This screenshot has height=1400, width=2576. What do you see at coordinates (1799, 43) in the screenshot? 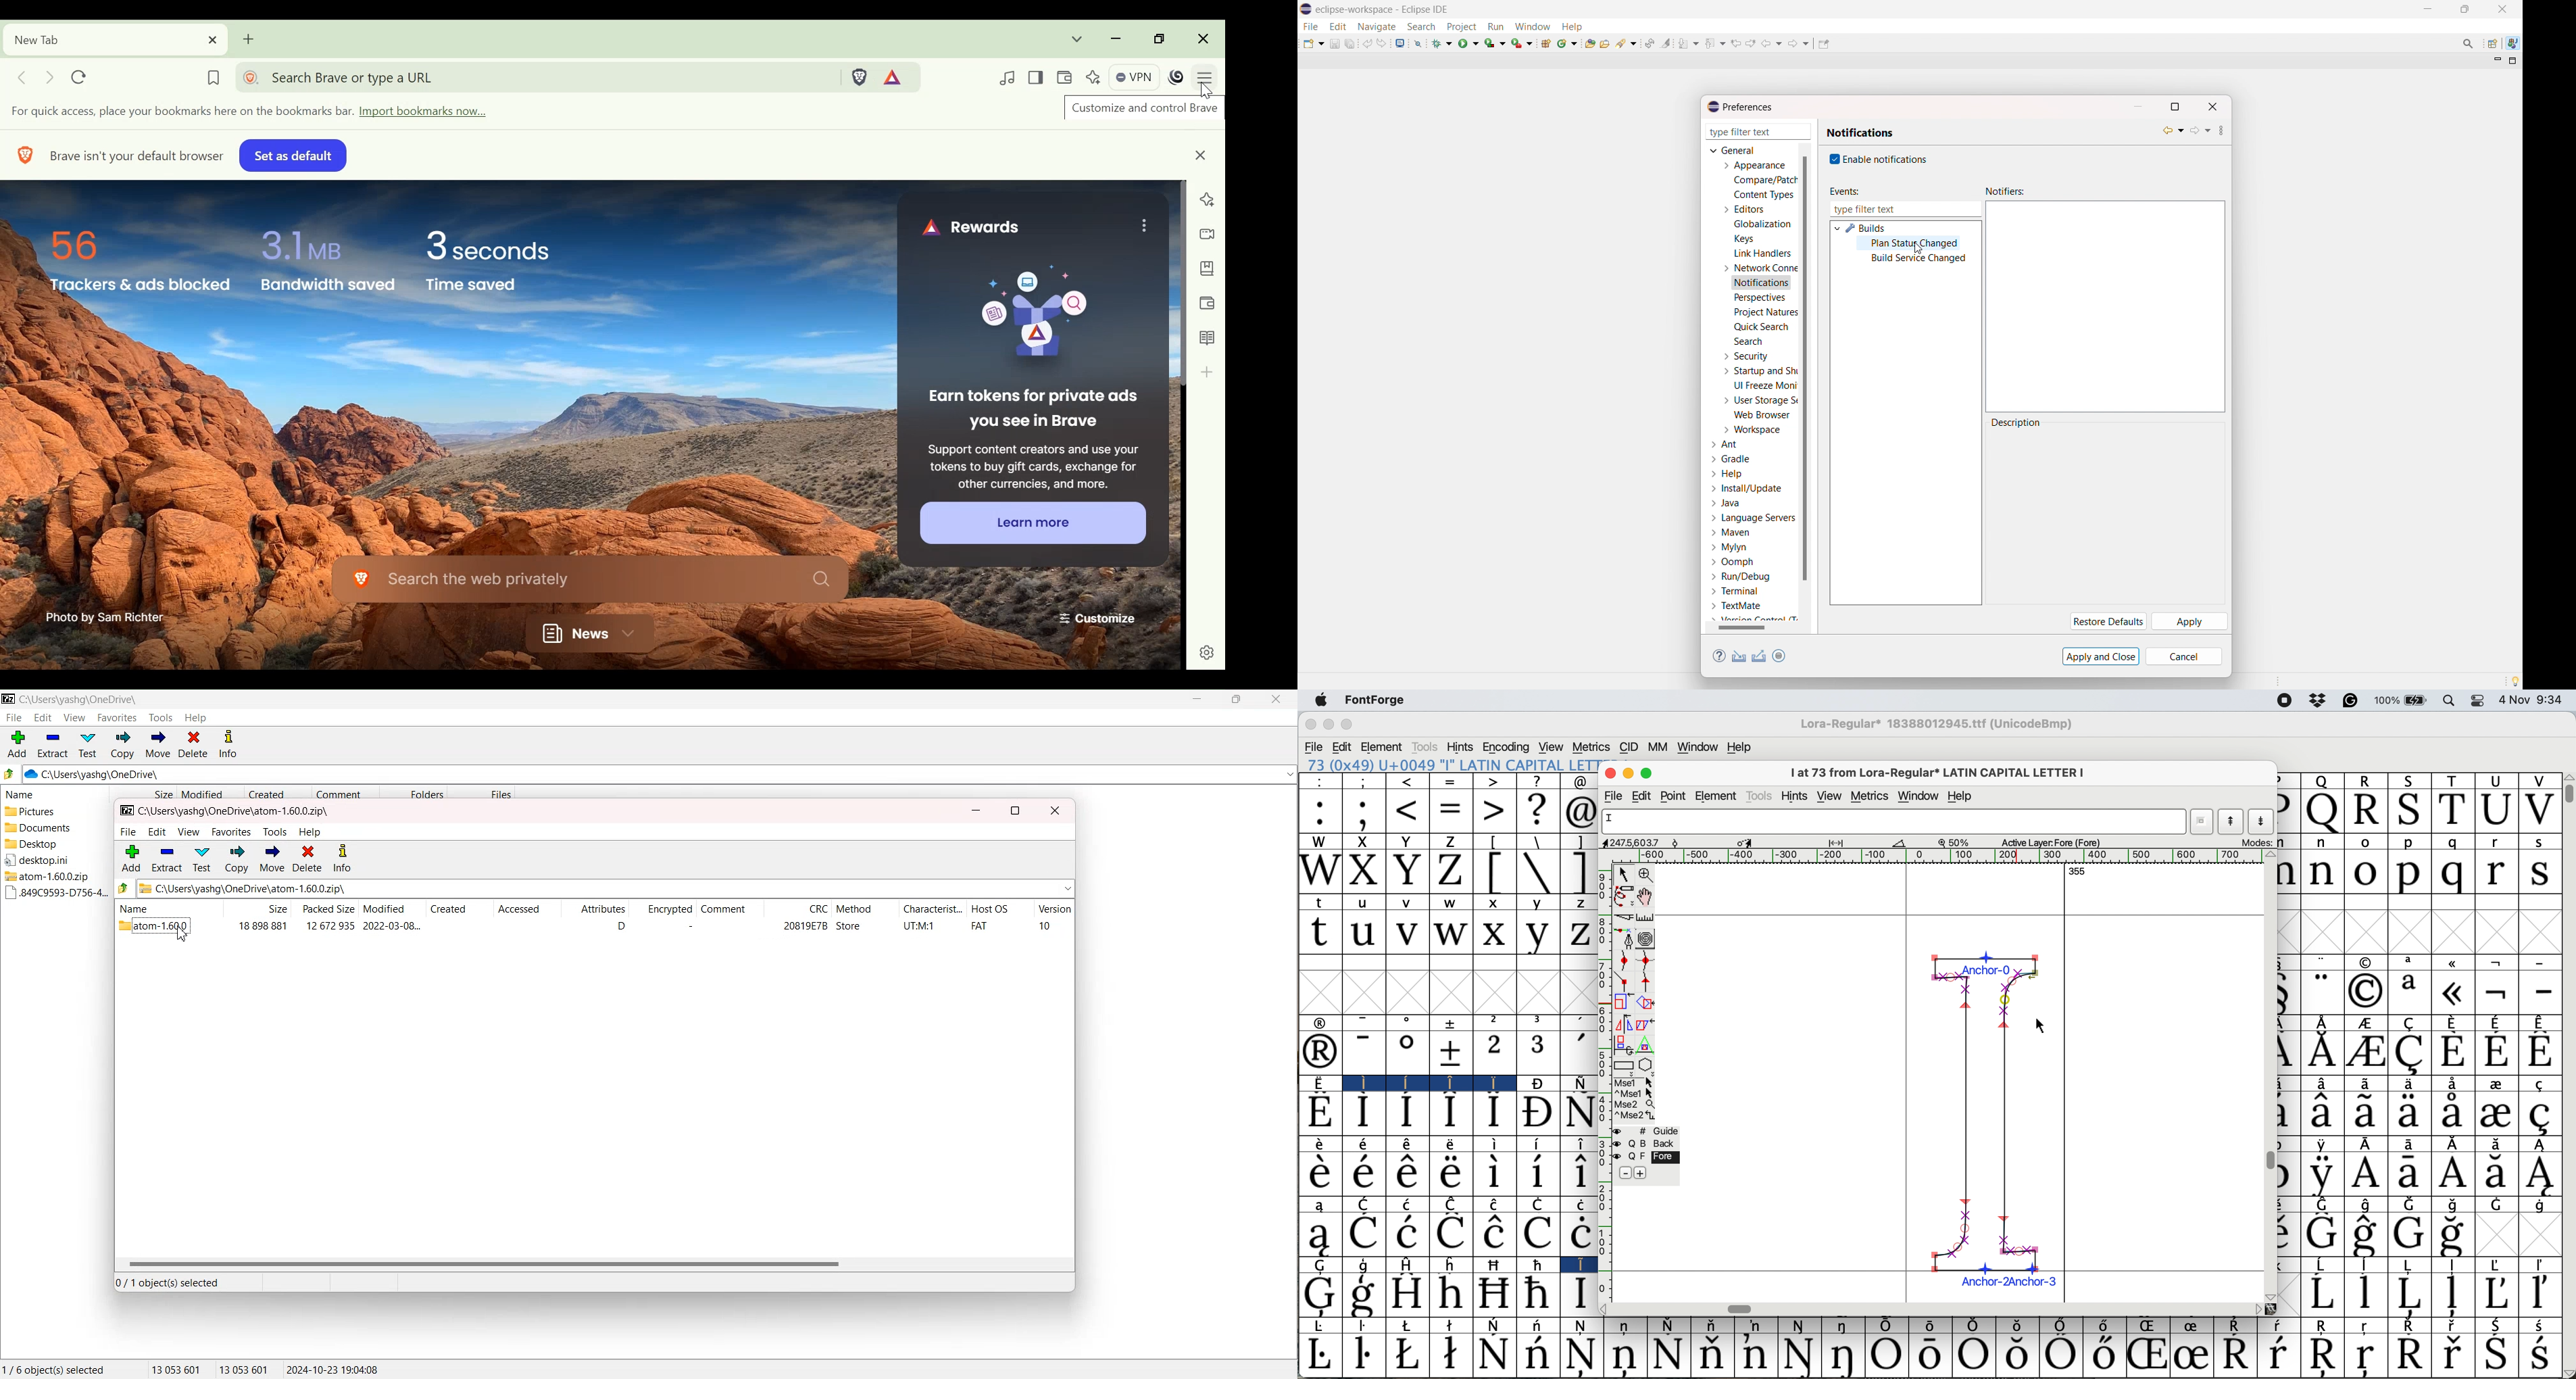
I see `foreward` at bounding box center [1799, 43].